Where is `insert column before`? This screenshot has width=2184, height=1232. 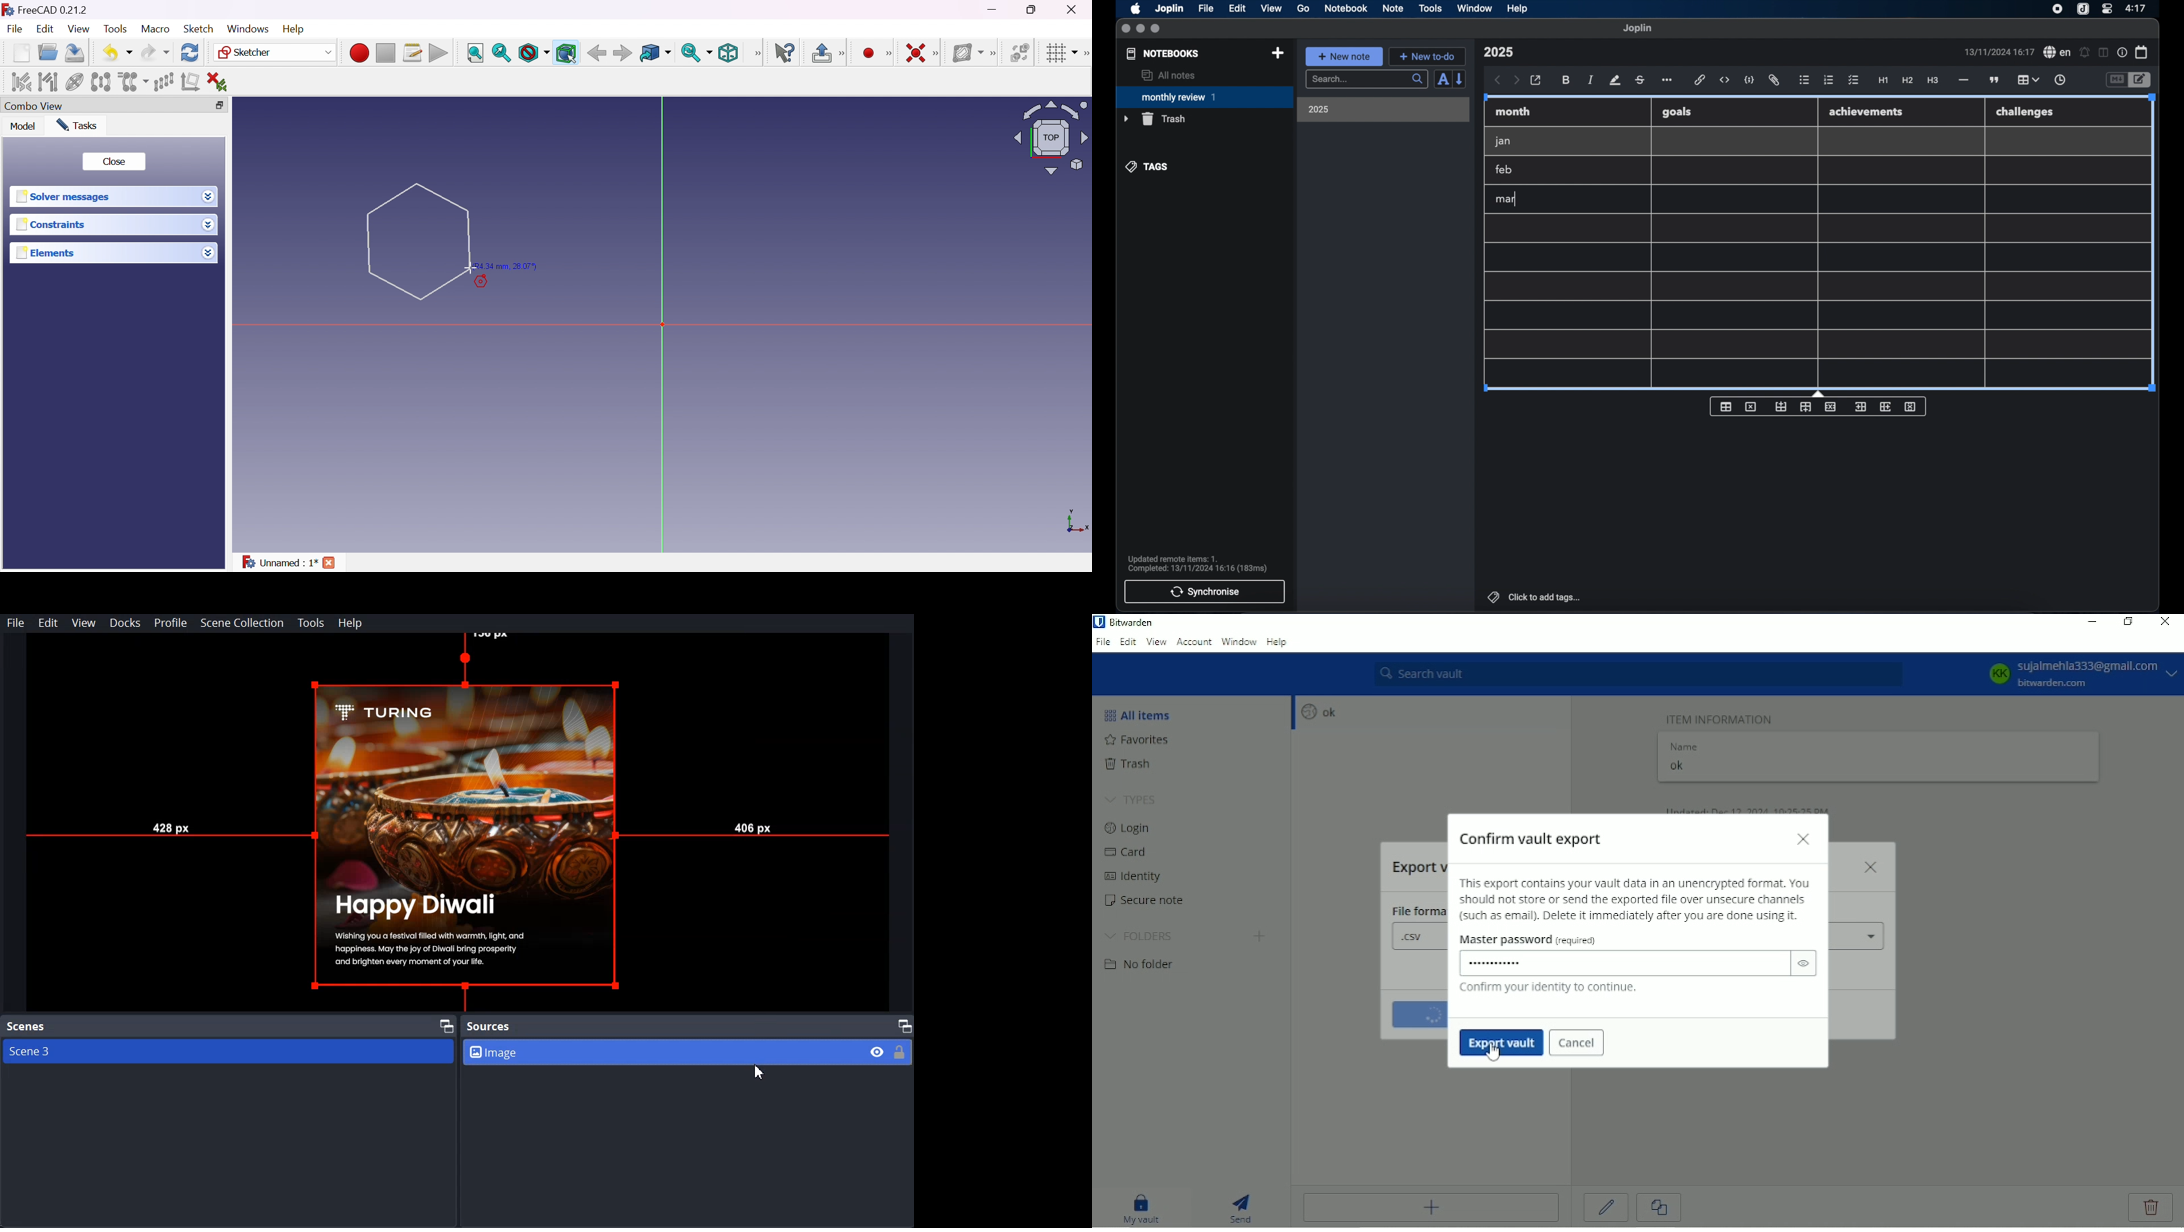
insert column before is located at coordinates (1861, 407).